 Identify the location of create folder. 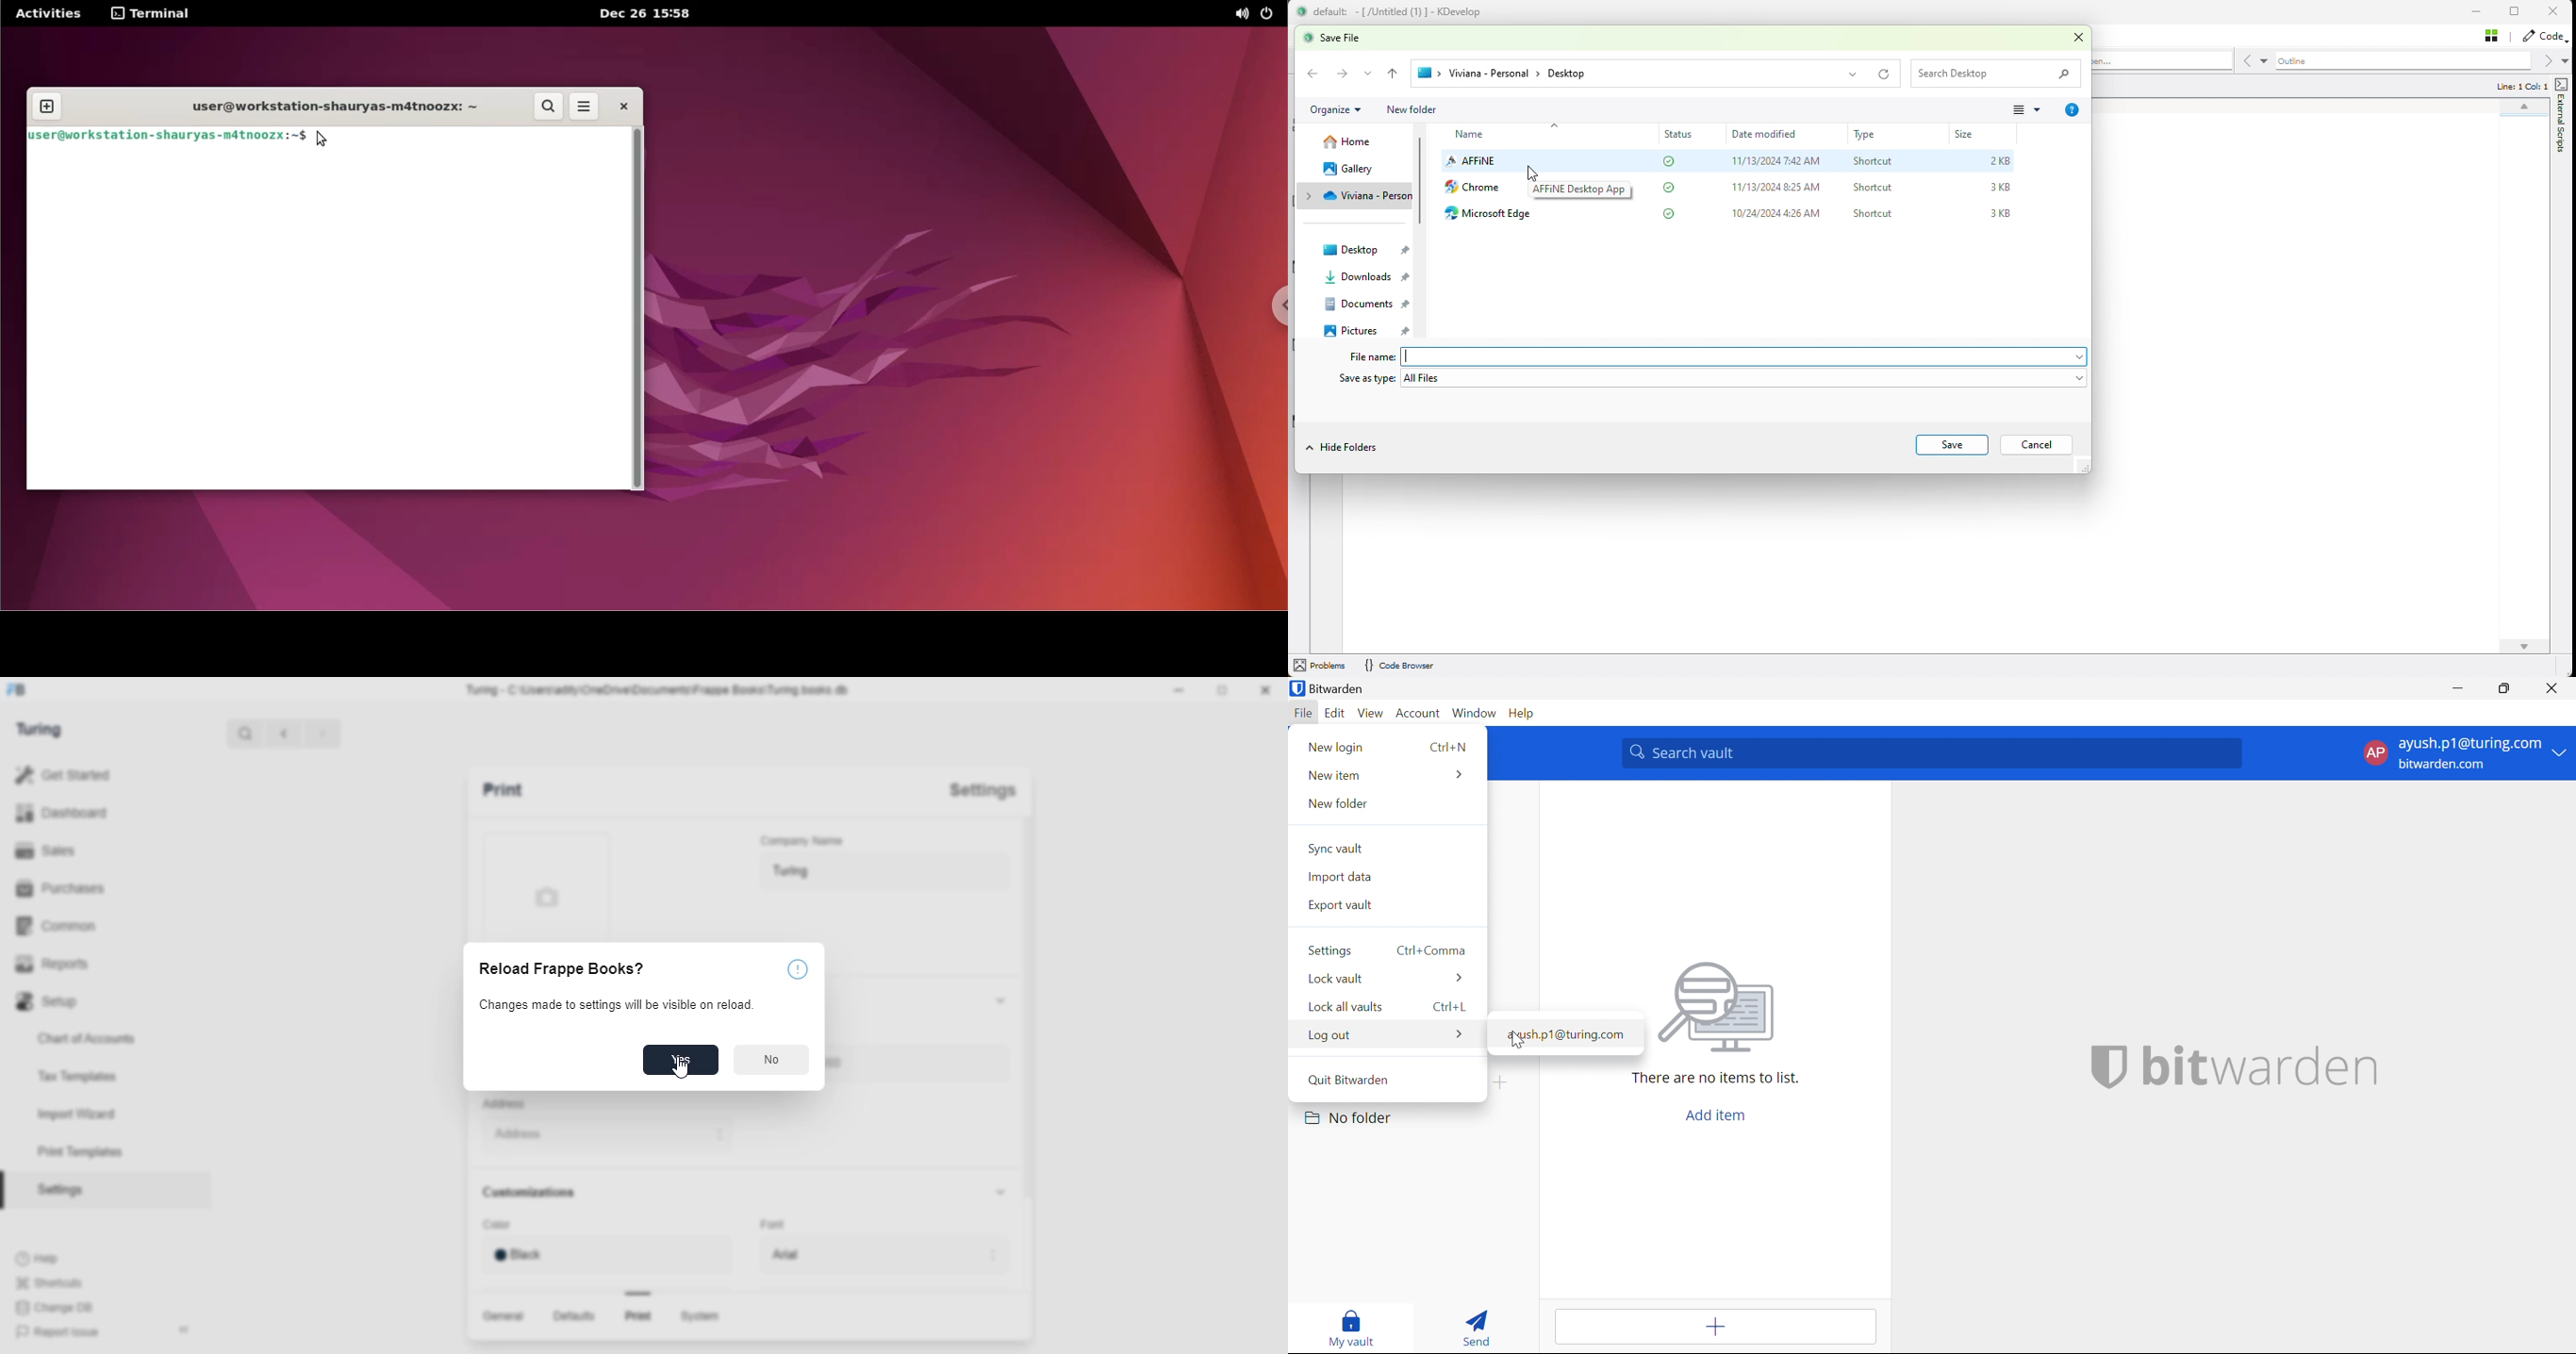
(1504, 1083).